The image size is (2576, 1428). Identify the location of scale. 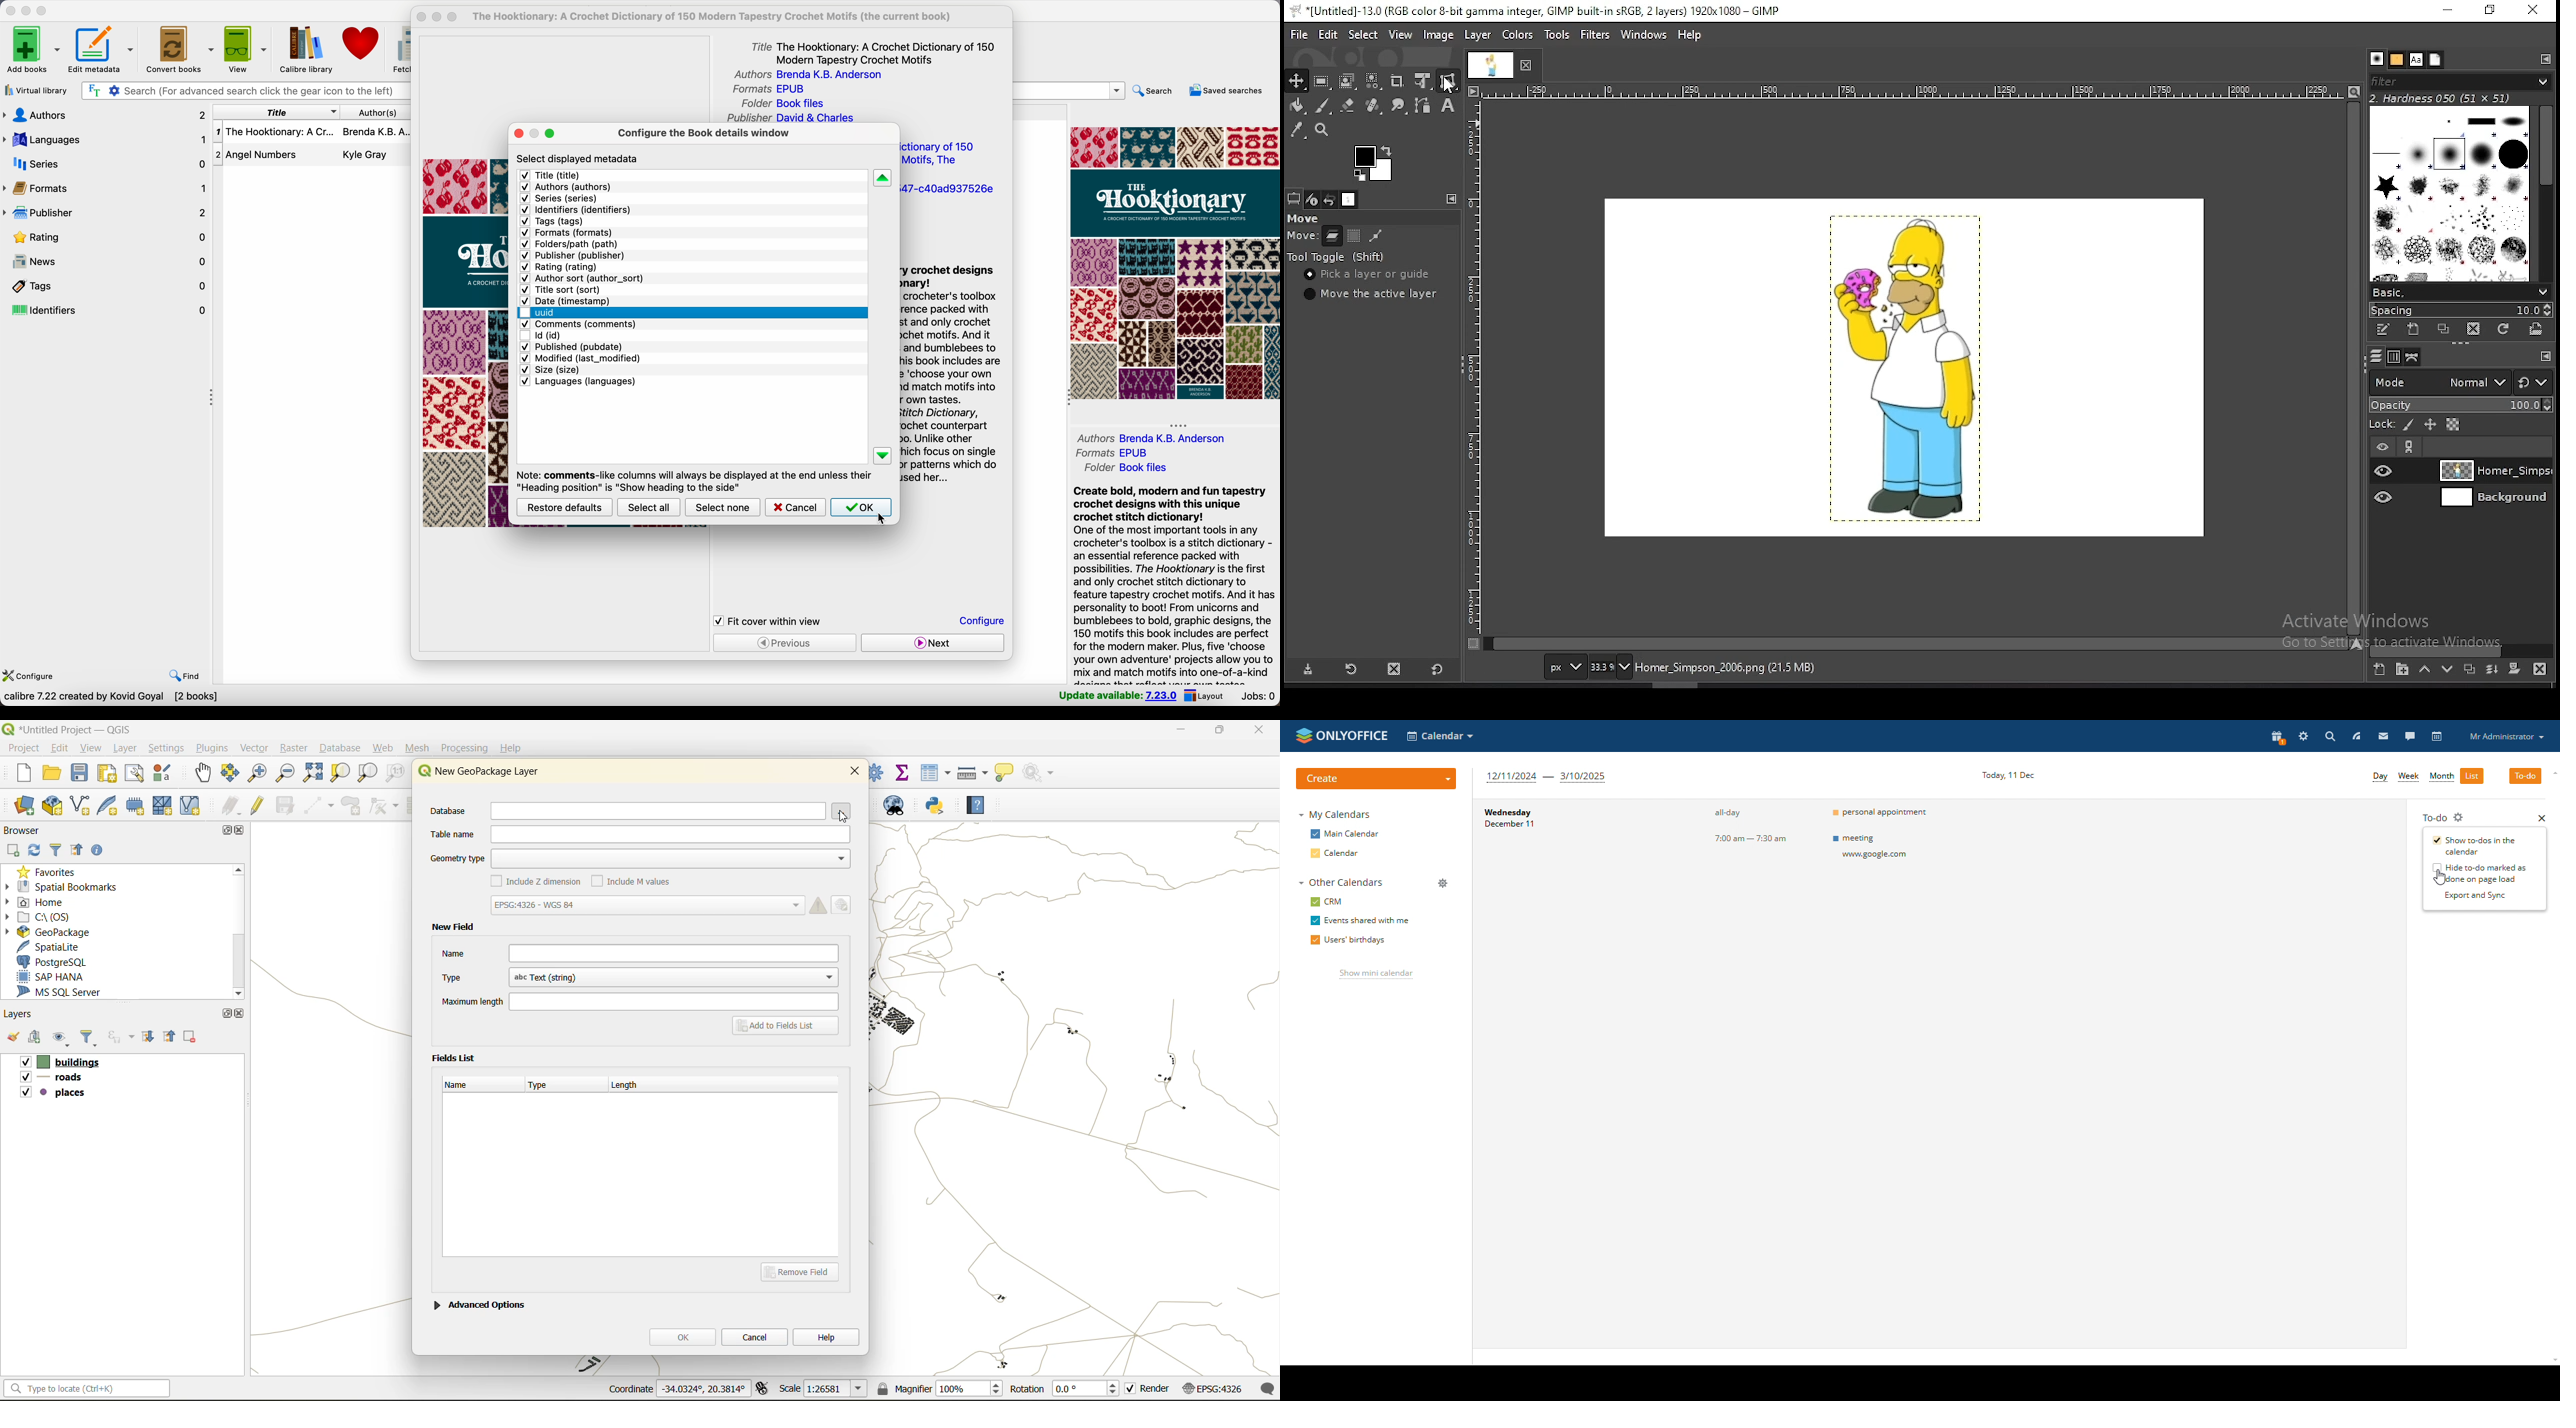
(1473, 372).